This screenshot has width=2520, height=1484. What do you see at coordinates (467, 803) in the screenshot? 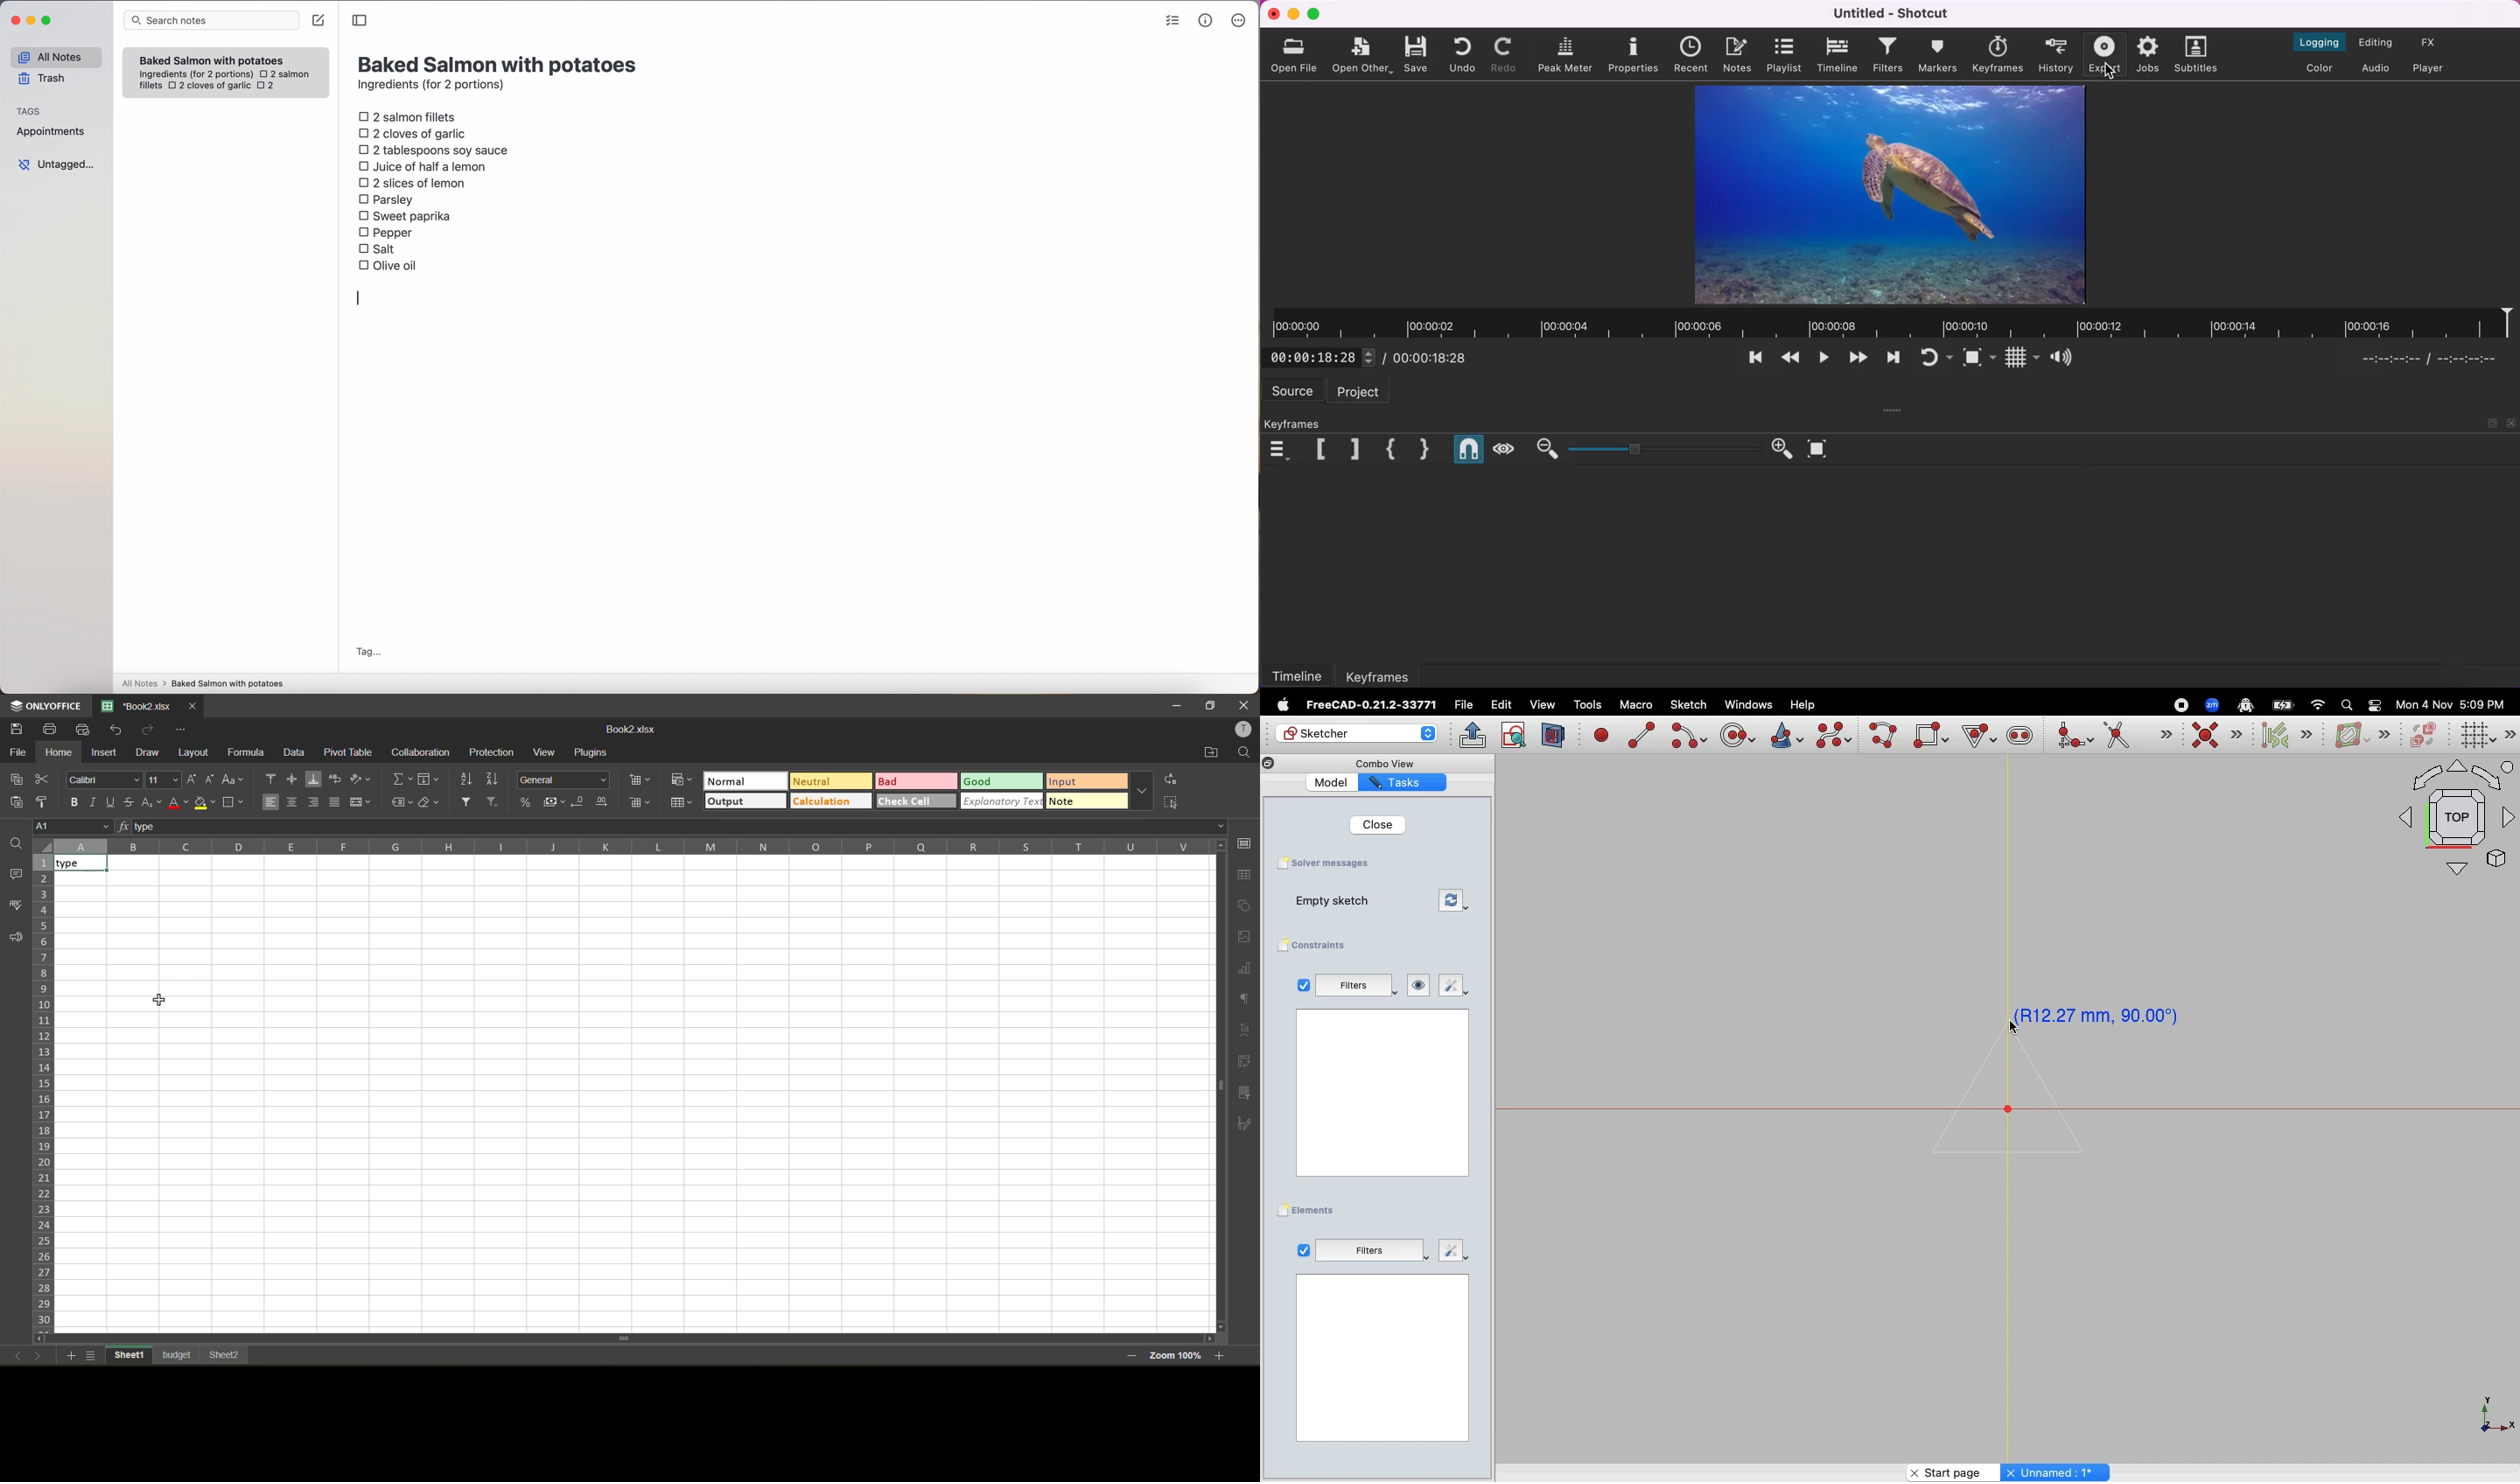
I see `filter` at bounding box center [467, 803].